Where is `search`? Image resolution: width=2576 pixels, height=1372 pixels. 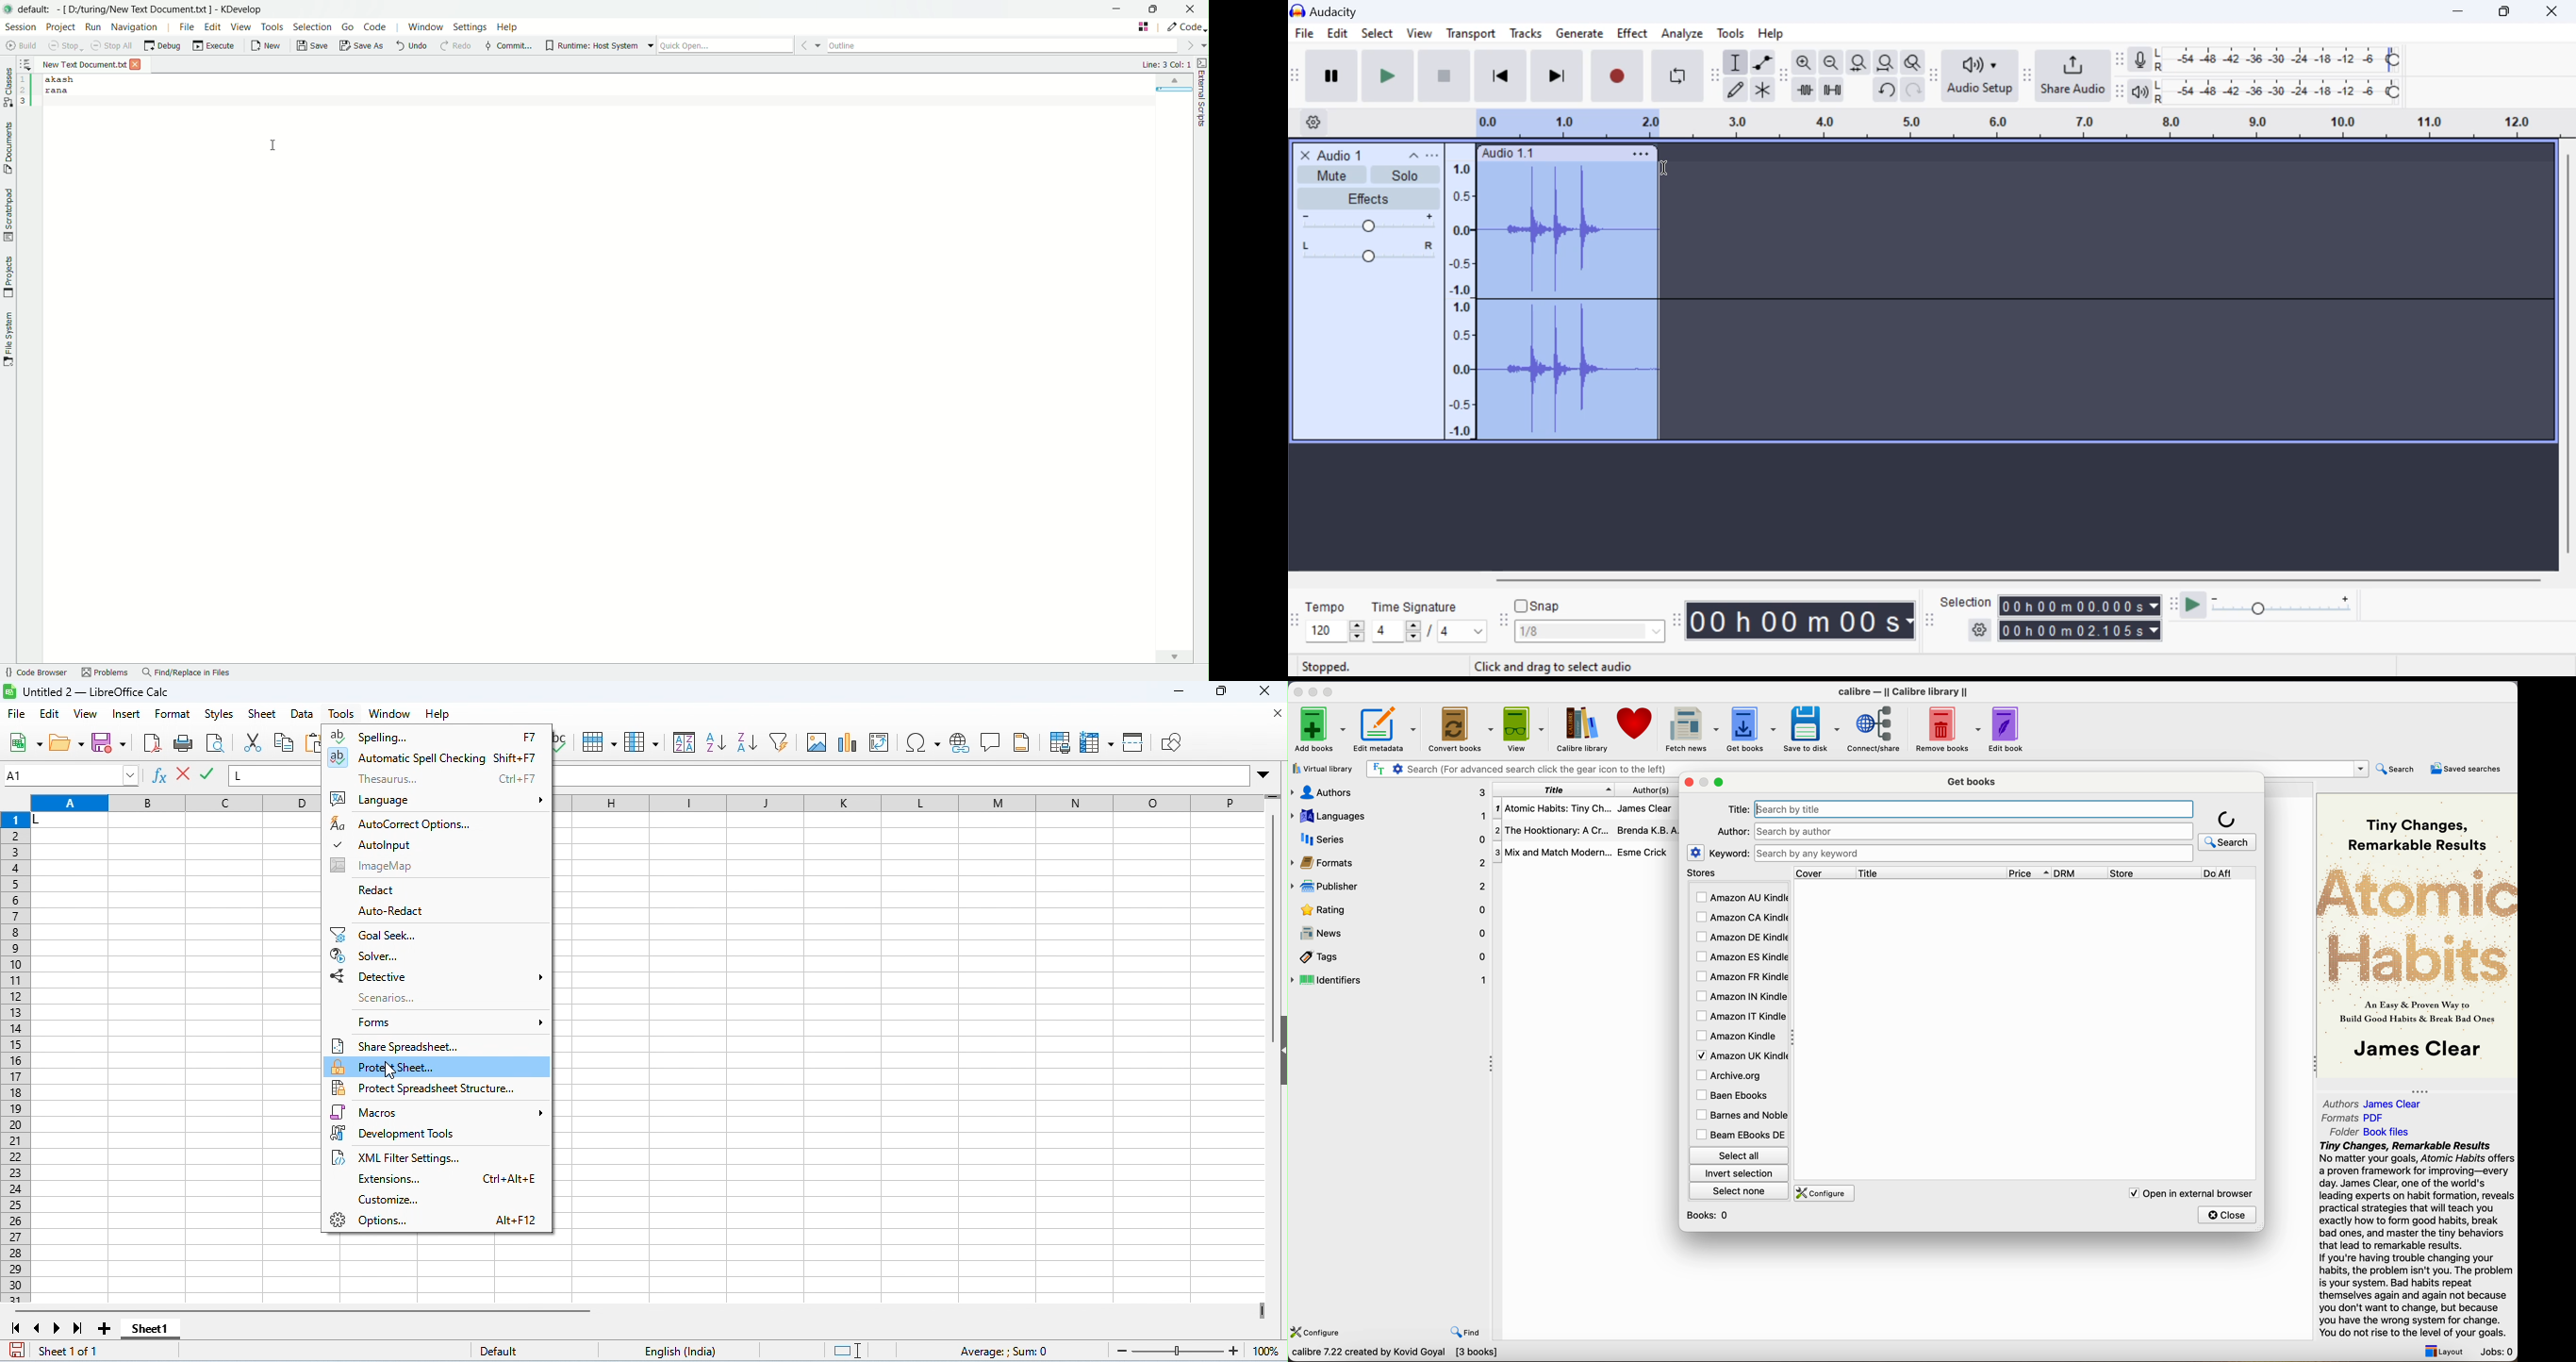
search is located at coordinates (2228, 829).